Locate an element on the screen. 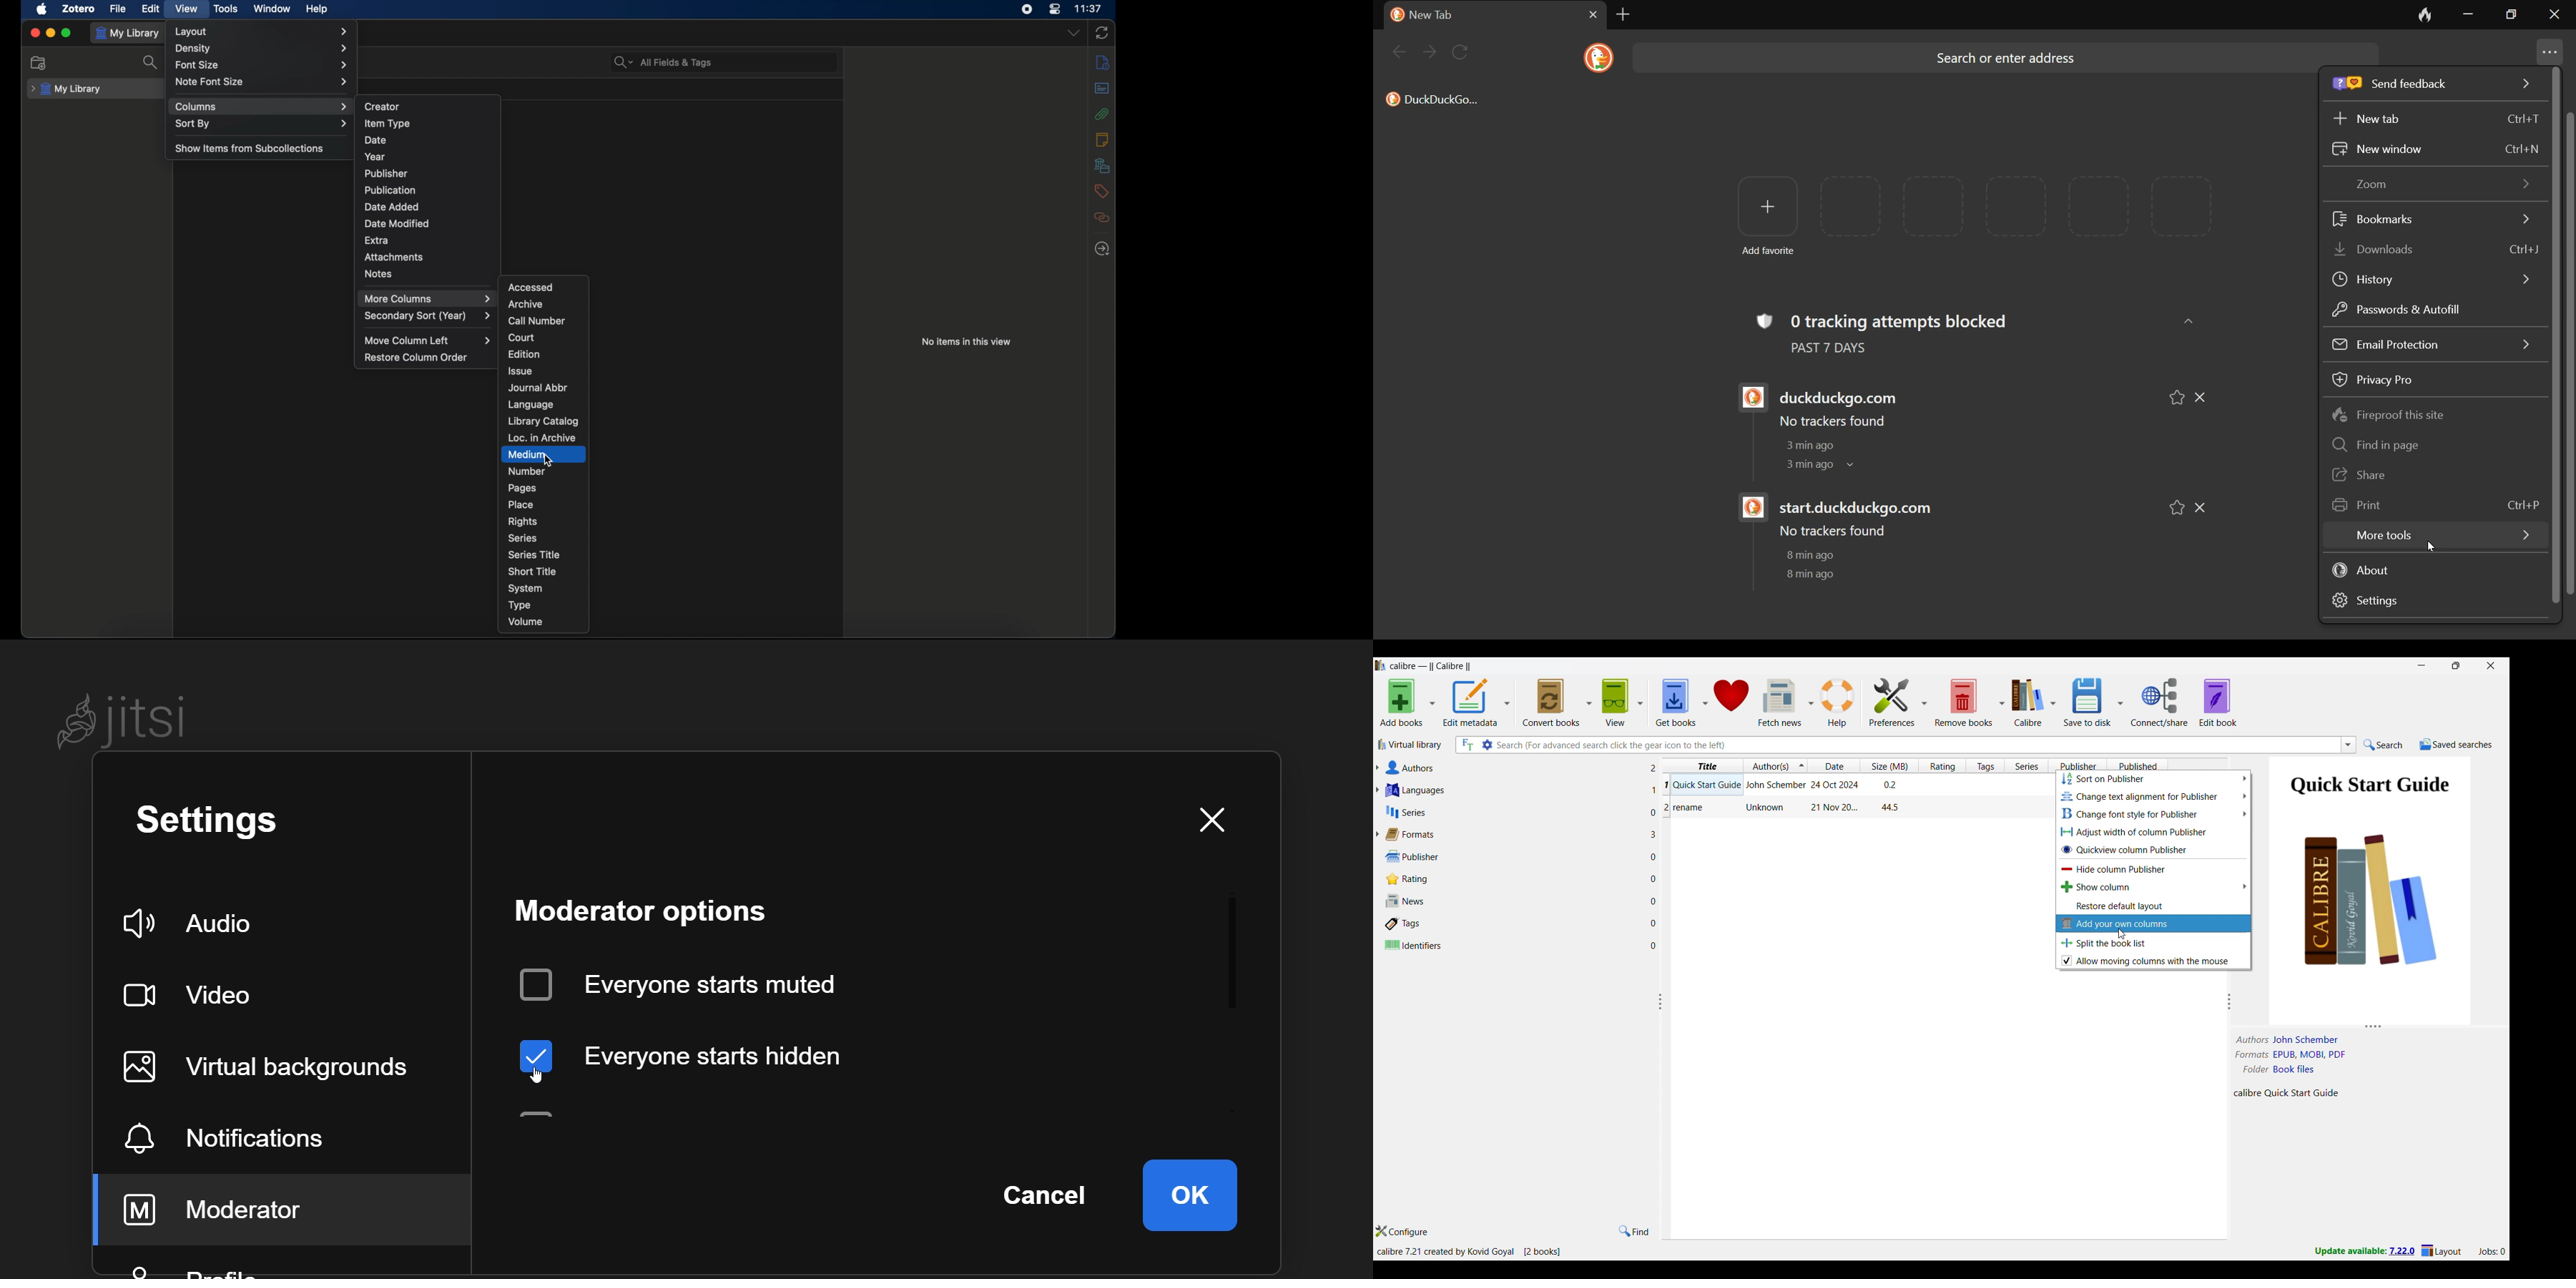 This screenshot has height=1288, width=2576. dropdown is located at coordinates (1073, 32).